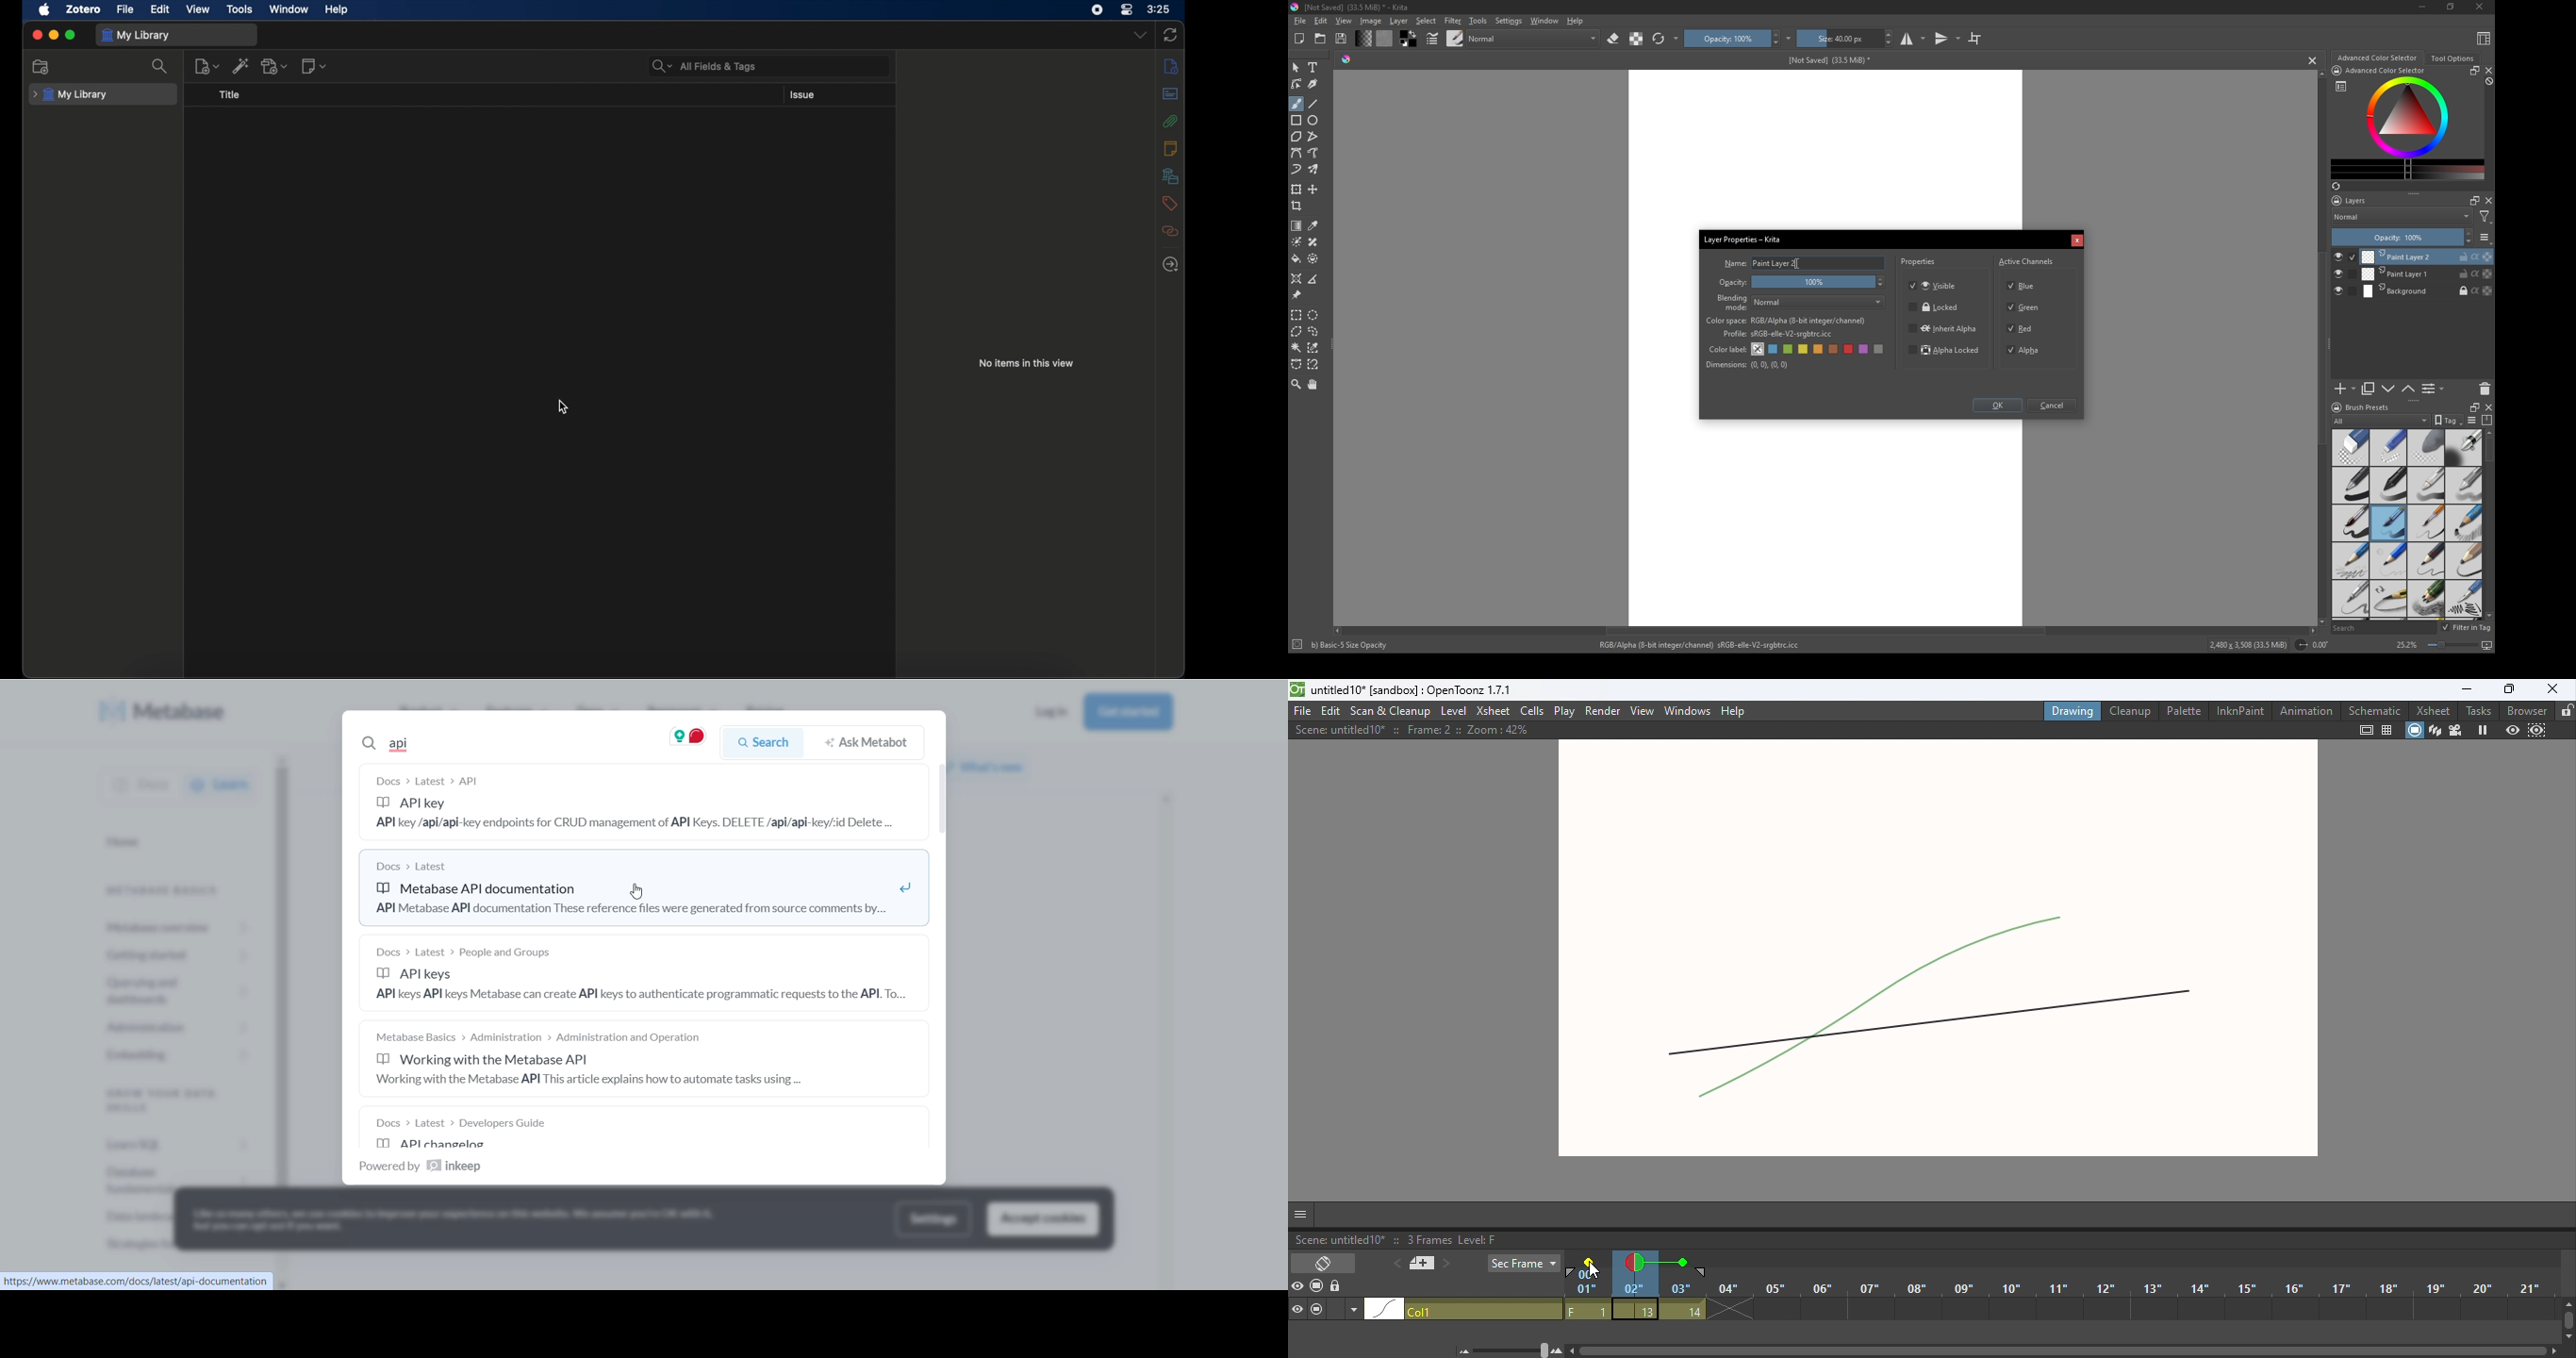 The image size is (2576, 1372). What do you see at coordinates (2484, 38) in the screenshot?
I see `Content` at bounding box center [2484, 38].